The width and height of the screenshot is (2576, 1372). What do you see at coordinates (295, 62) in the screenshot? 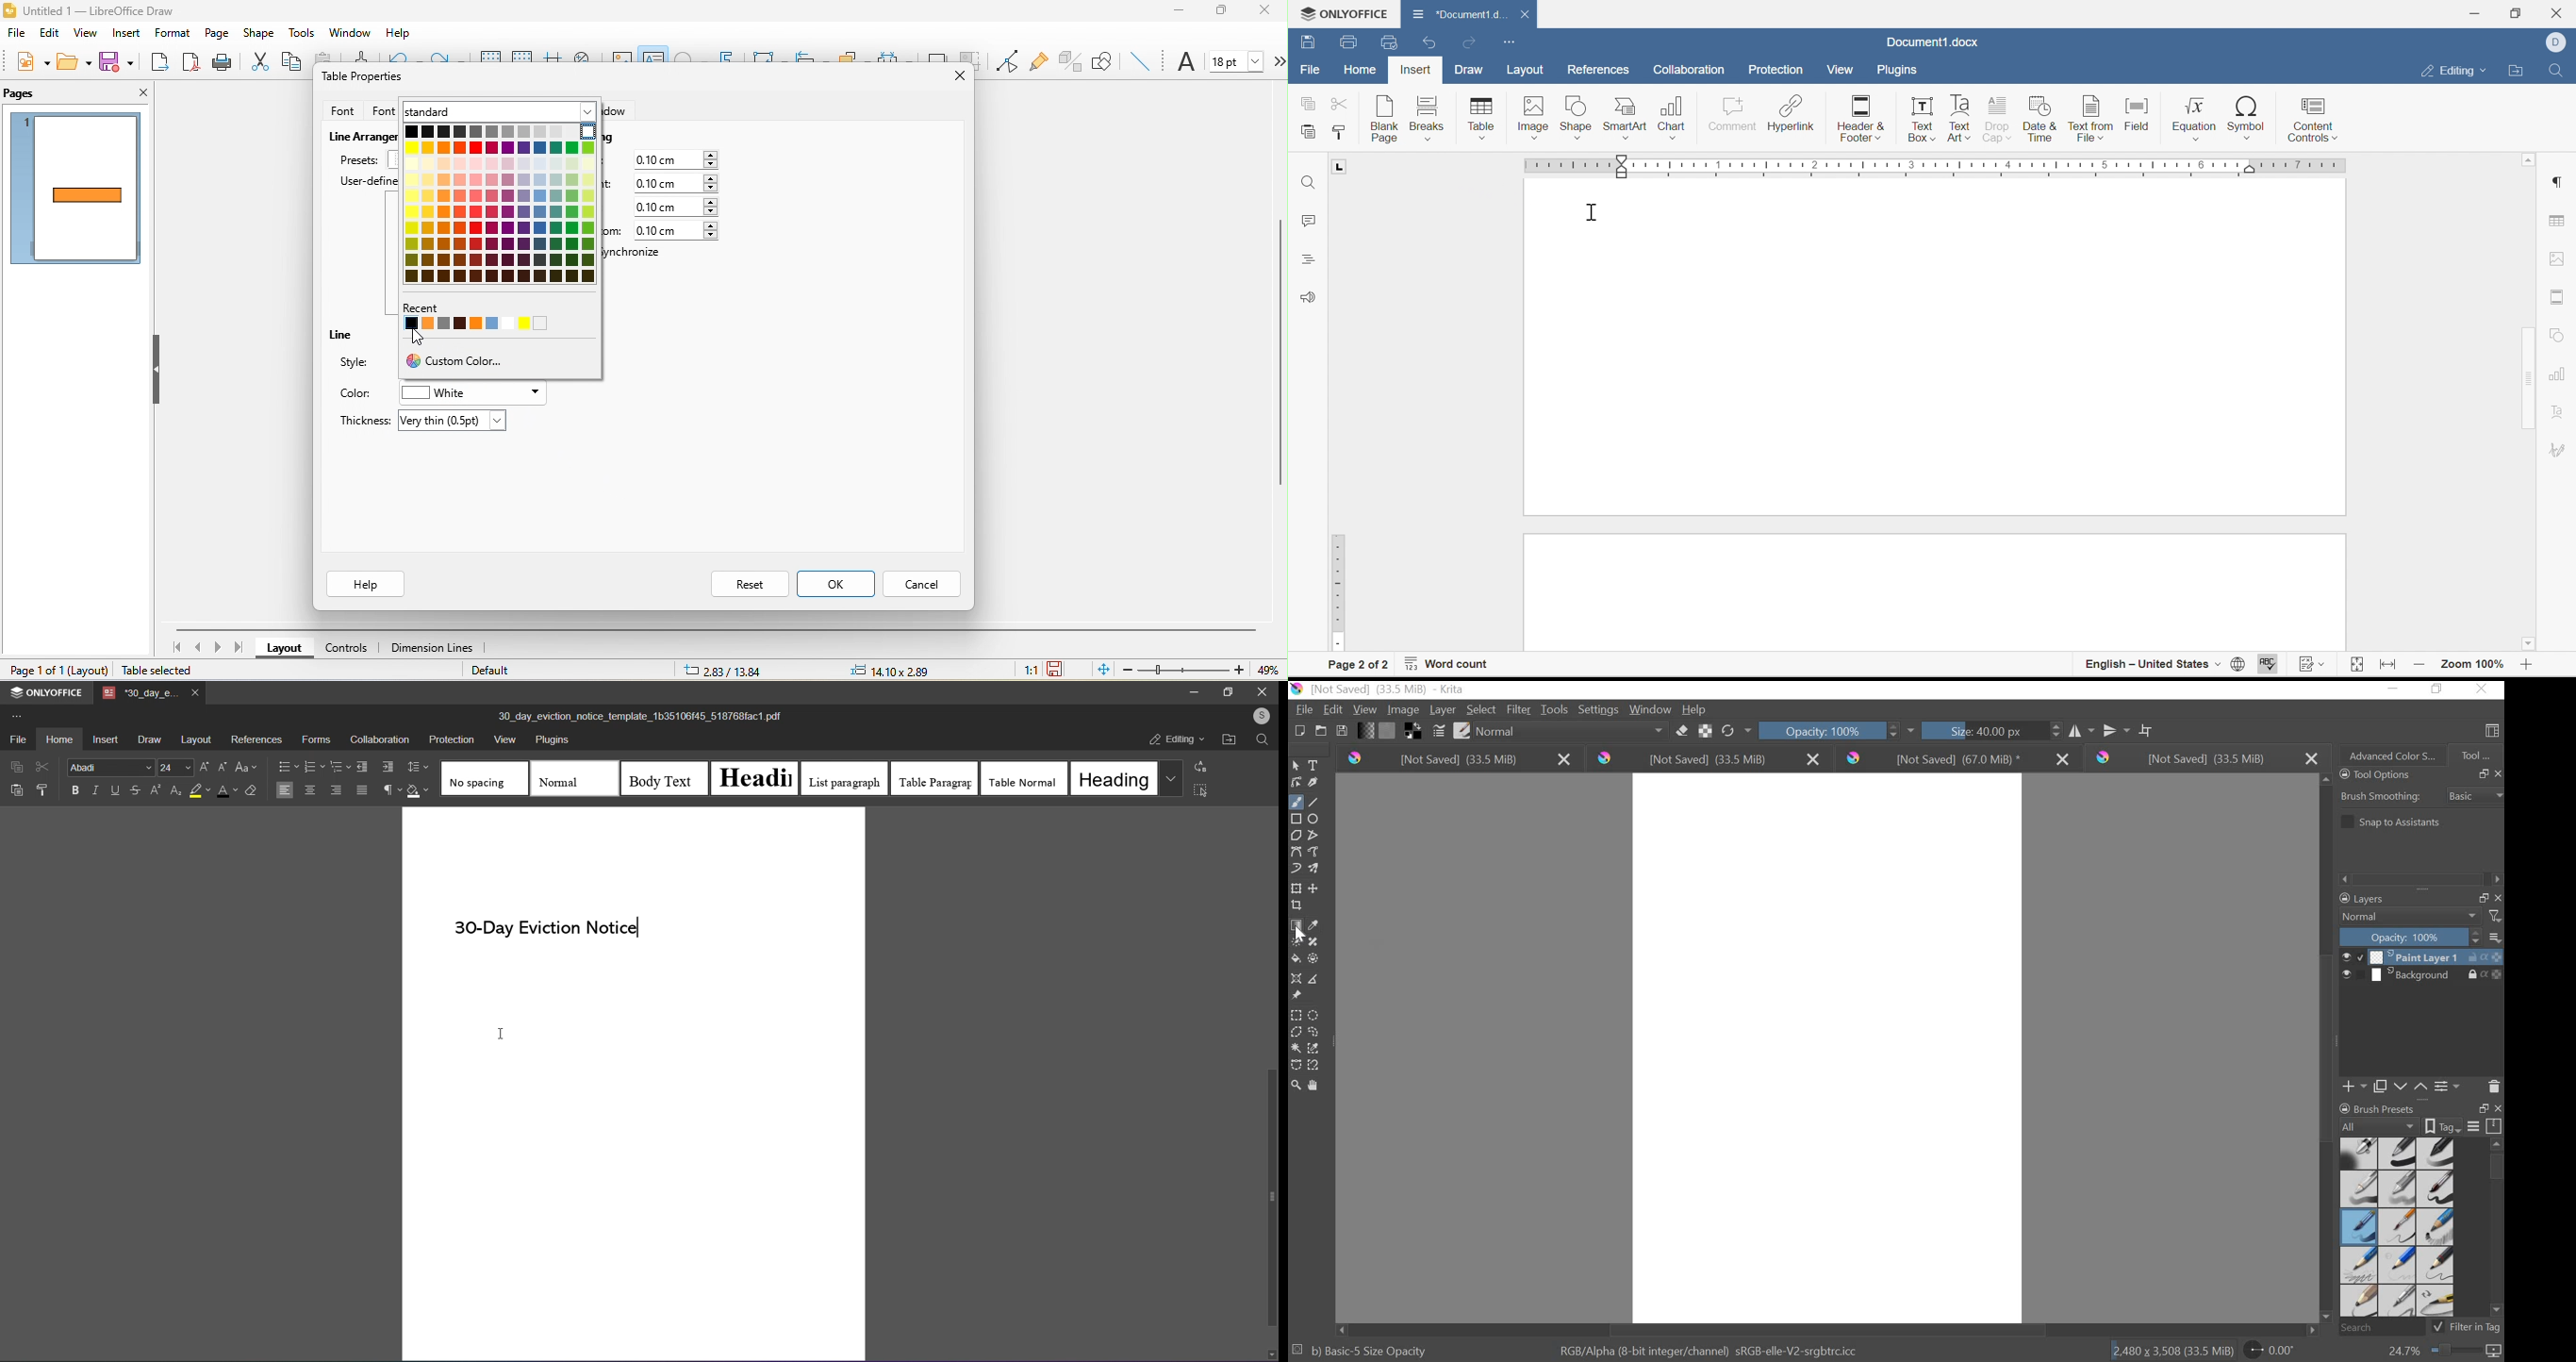
I see `copy` at bounding box center [295, 62].